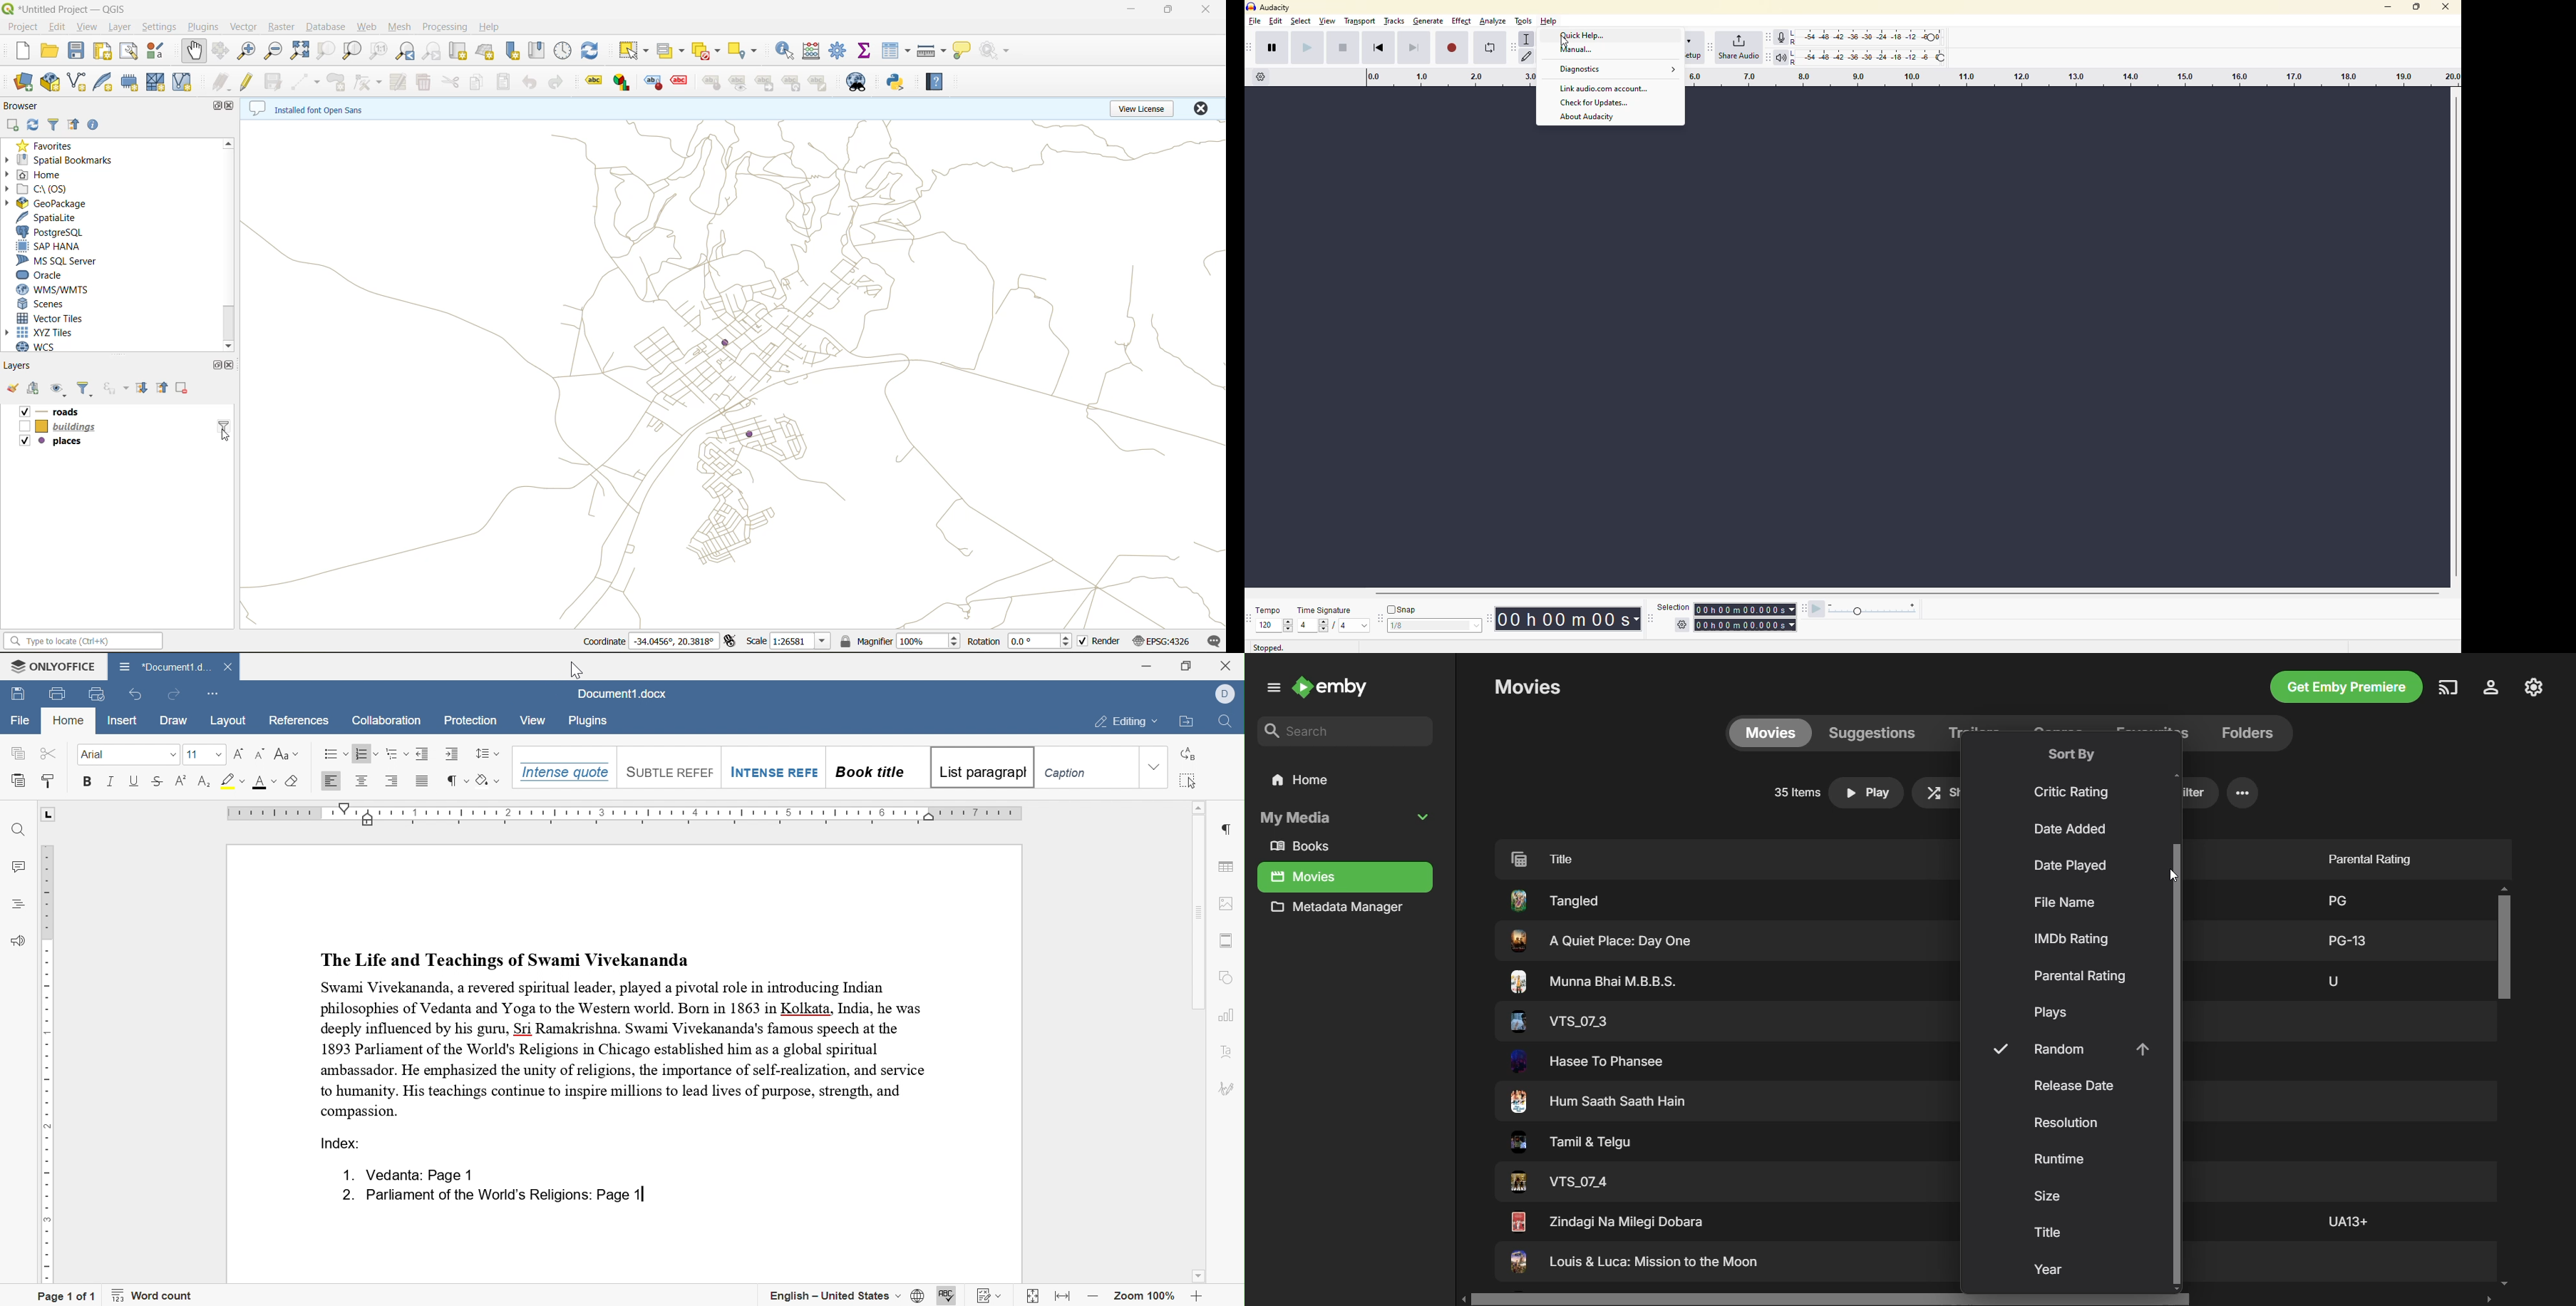 The height and width of the screenshot is (1316, 2576). Describe the element at coordinates (298, 721) in the screenshot. I see `references` at that location.